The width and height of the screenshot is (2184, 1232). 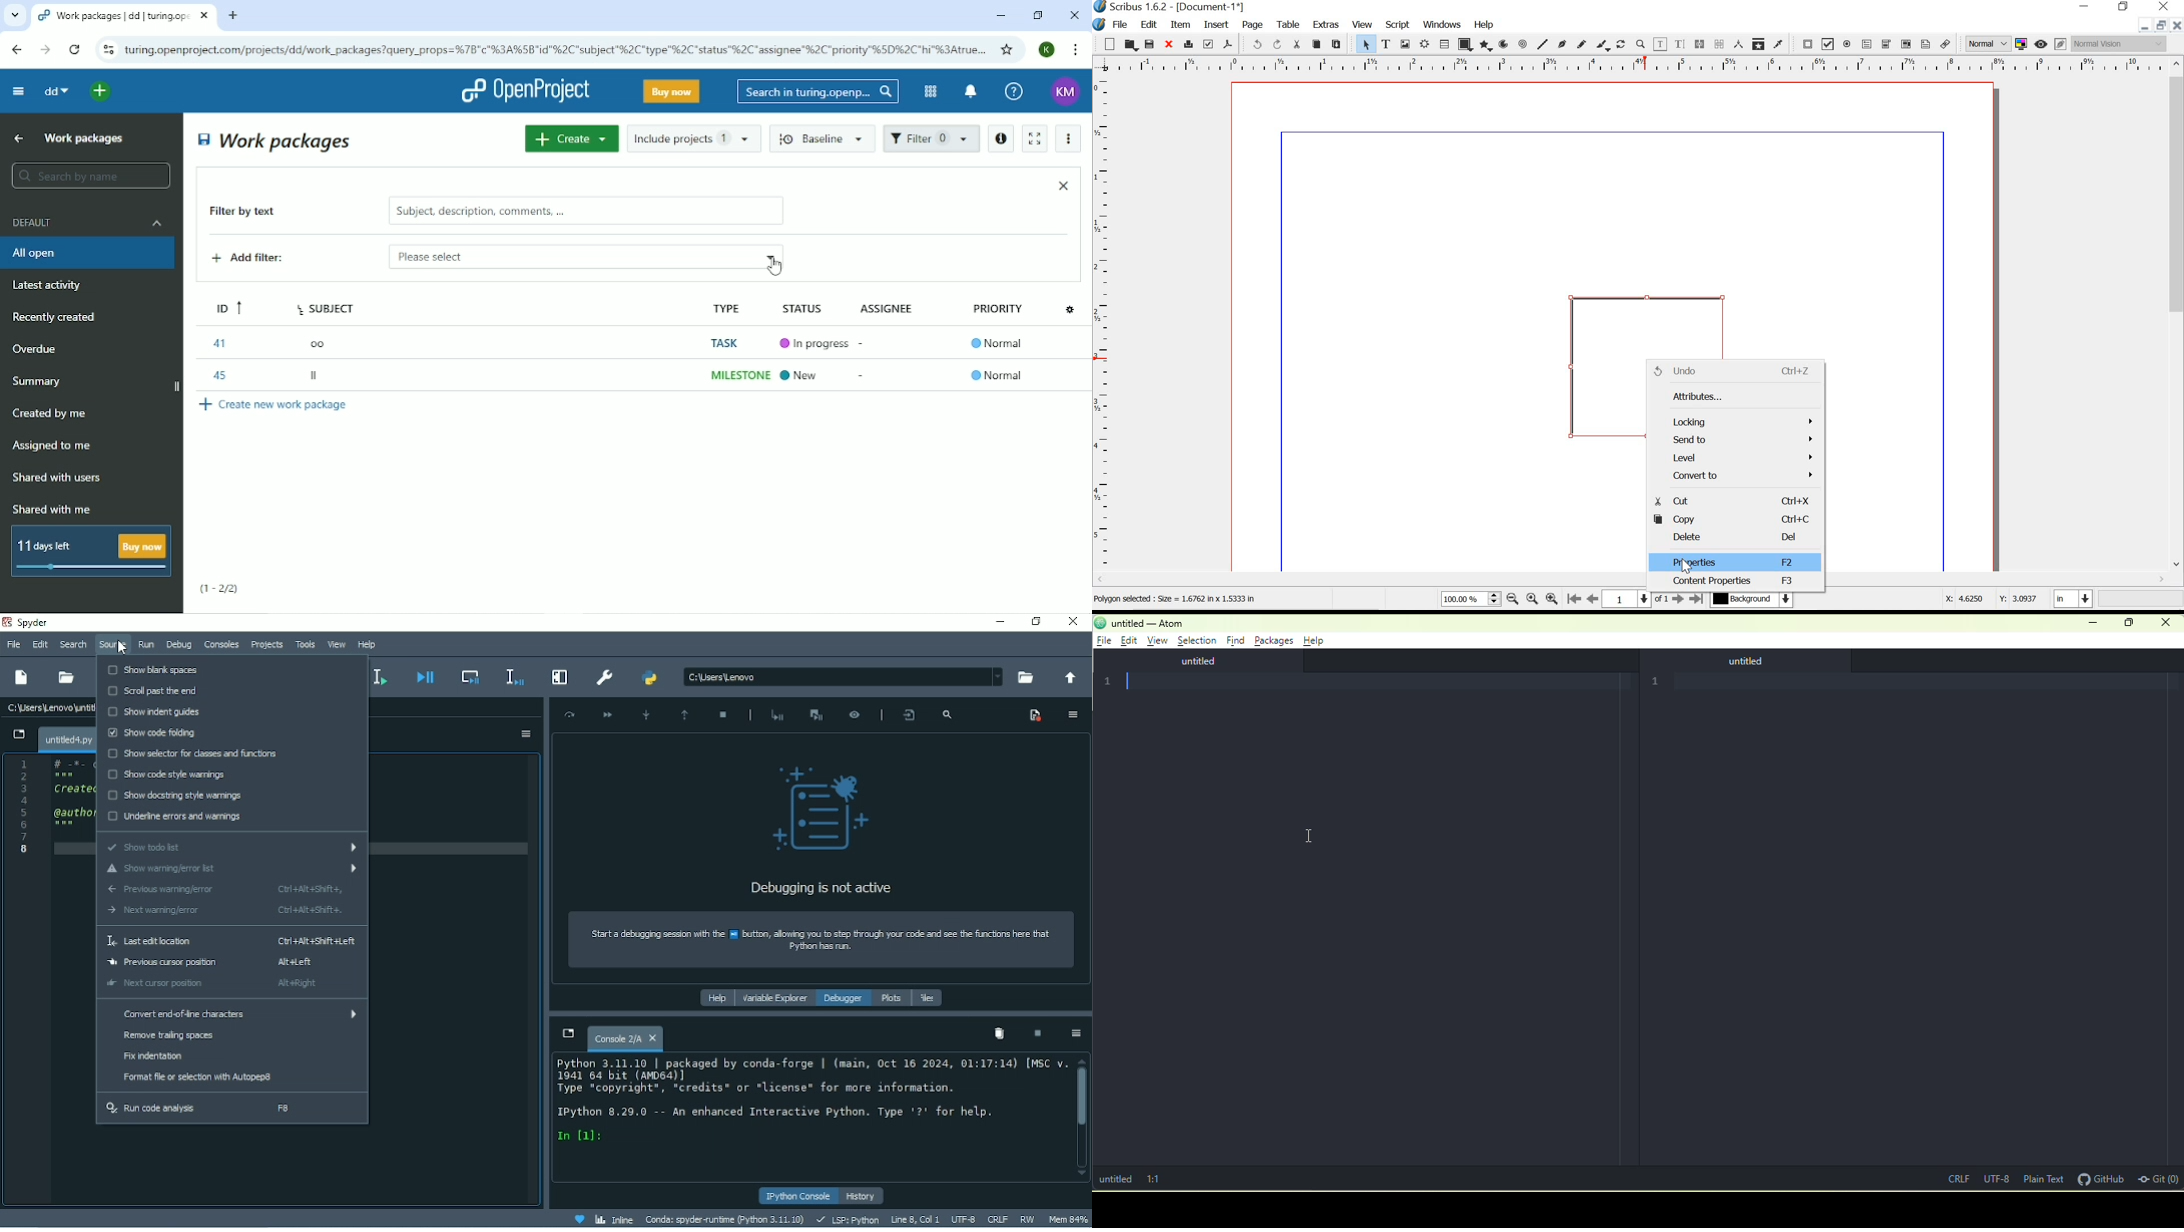 What do you see at coordinates (1178, 7) in the screenshot?
I see `Scribus 1.6.2 - [Document-1*]` at bounding box center [1178, 7].